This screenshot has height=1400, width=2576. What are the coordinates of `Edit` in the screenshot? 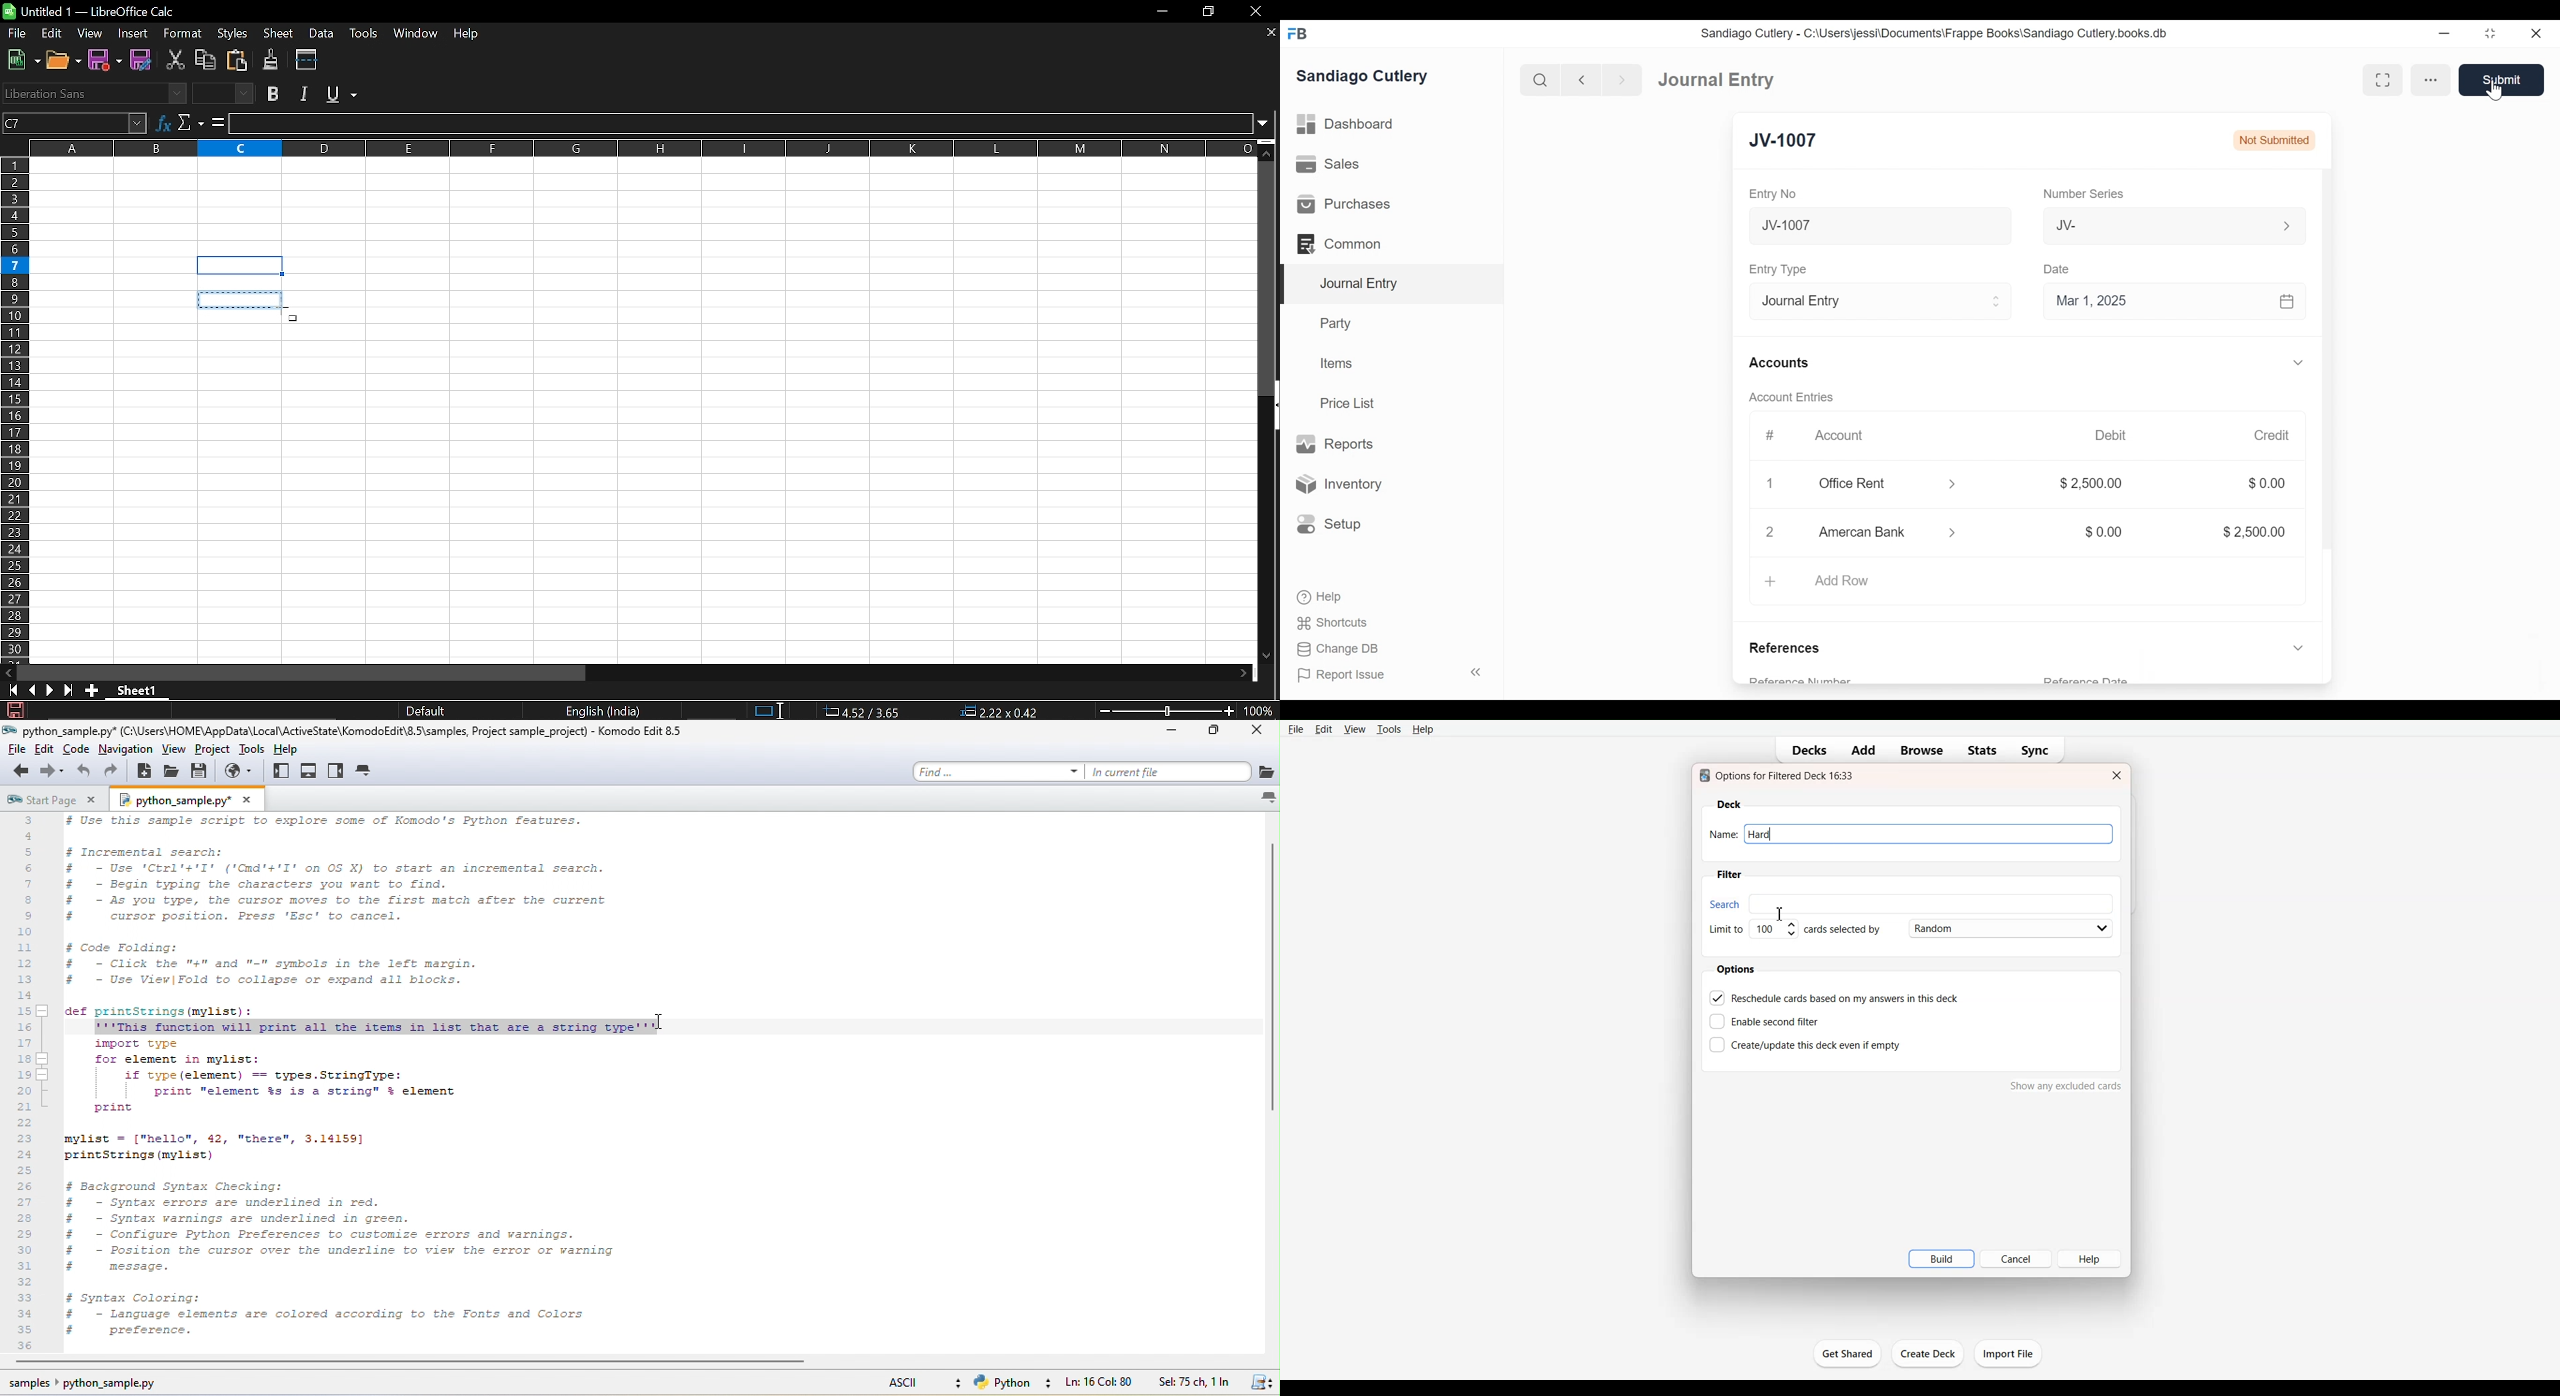 It's located at (1325, 729).